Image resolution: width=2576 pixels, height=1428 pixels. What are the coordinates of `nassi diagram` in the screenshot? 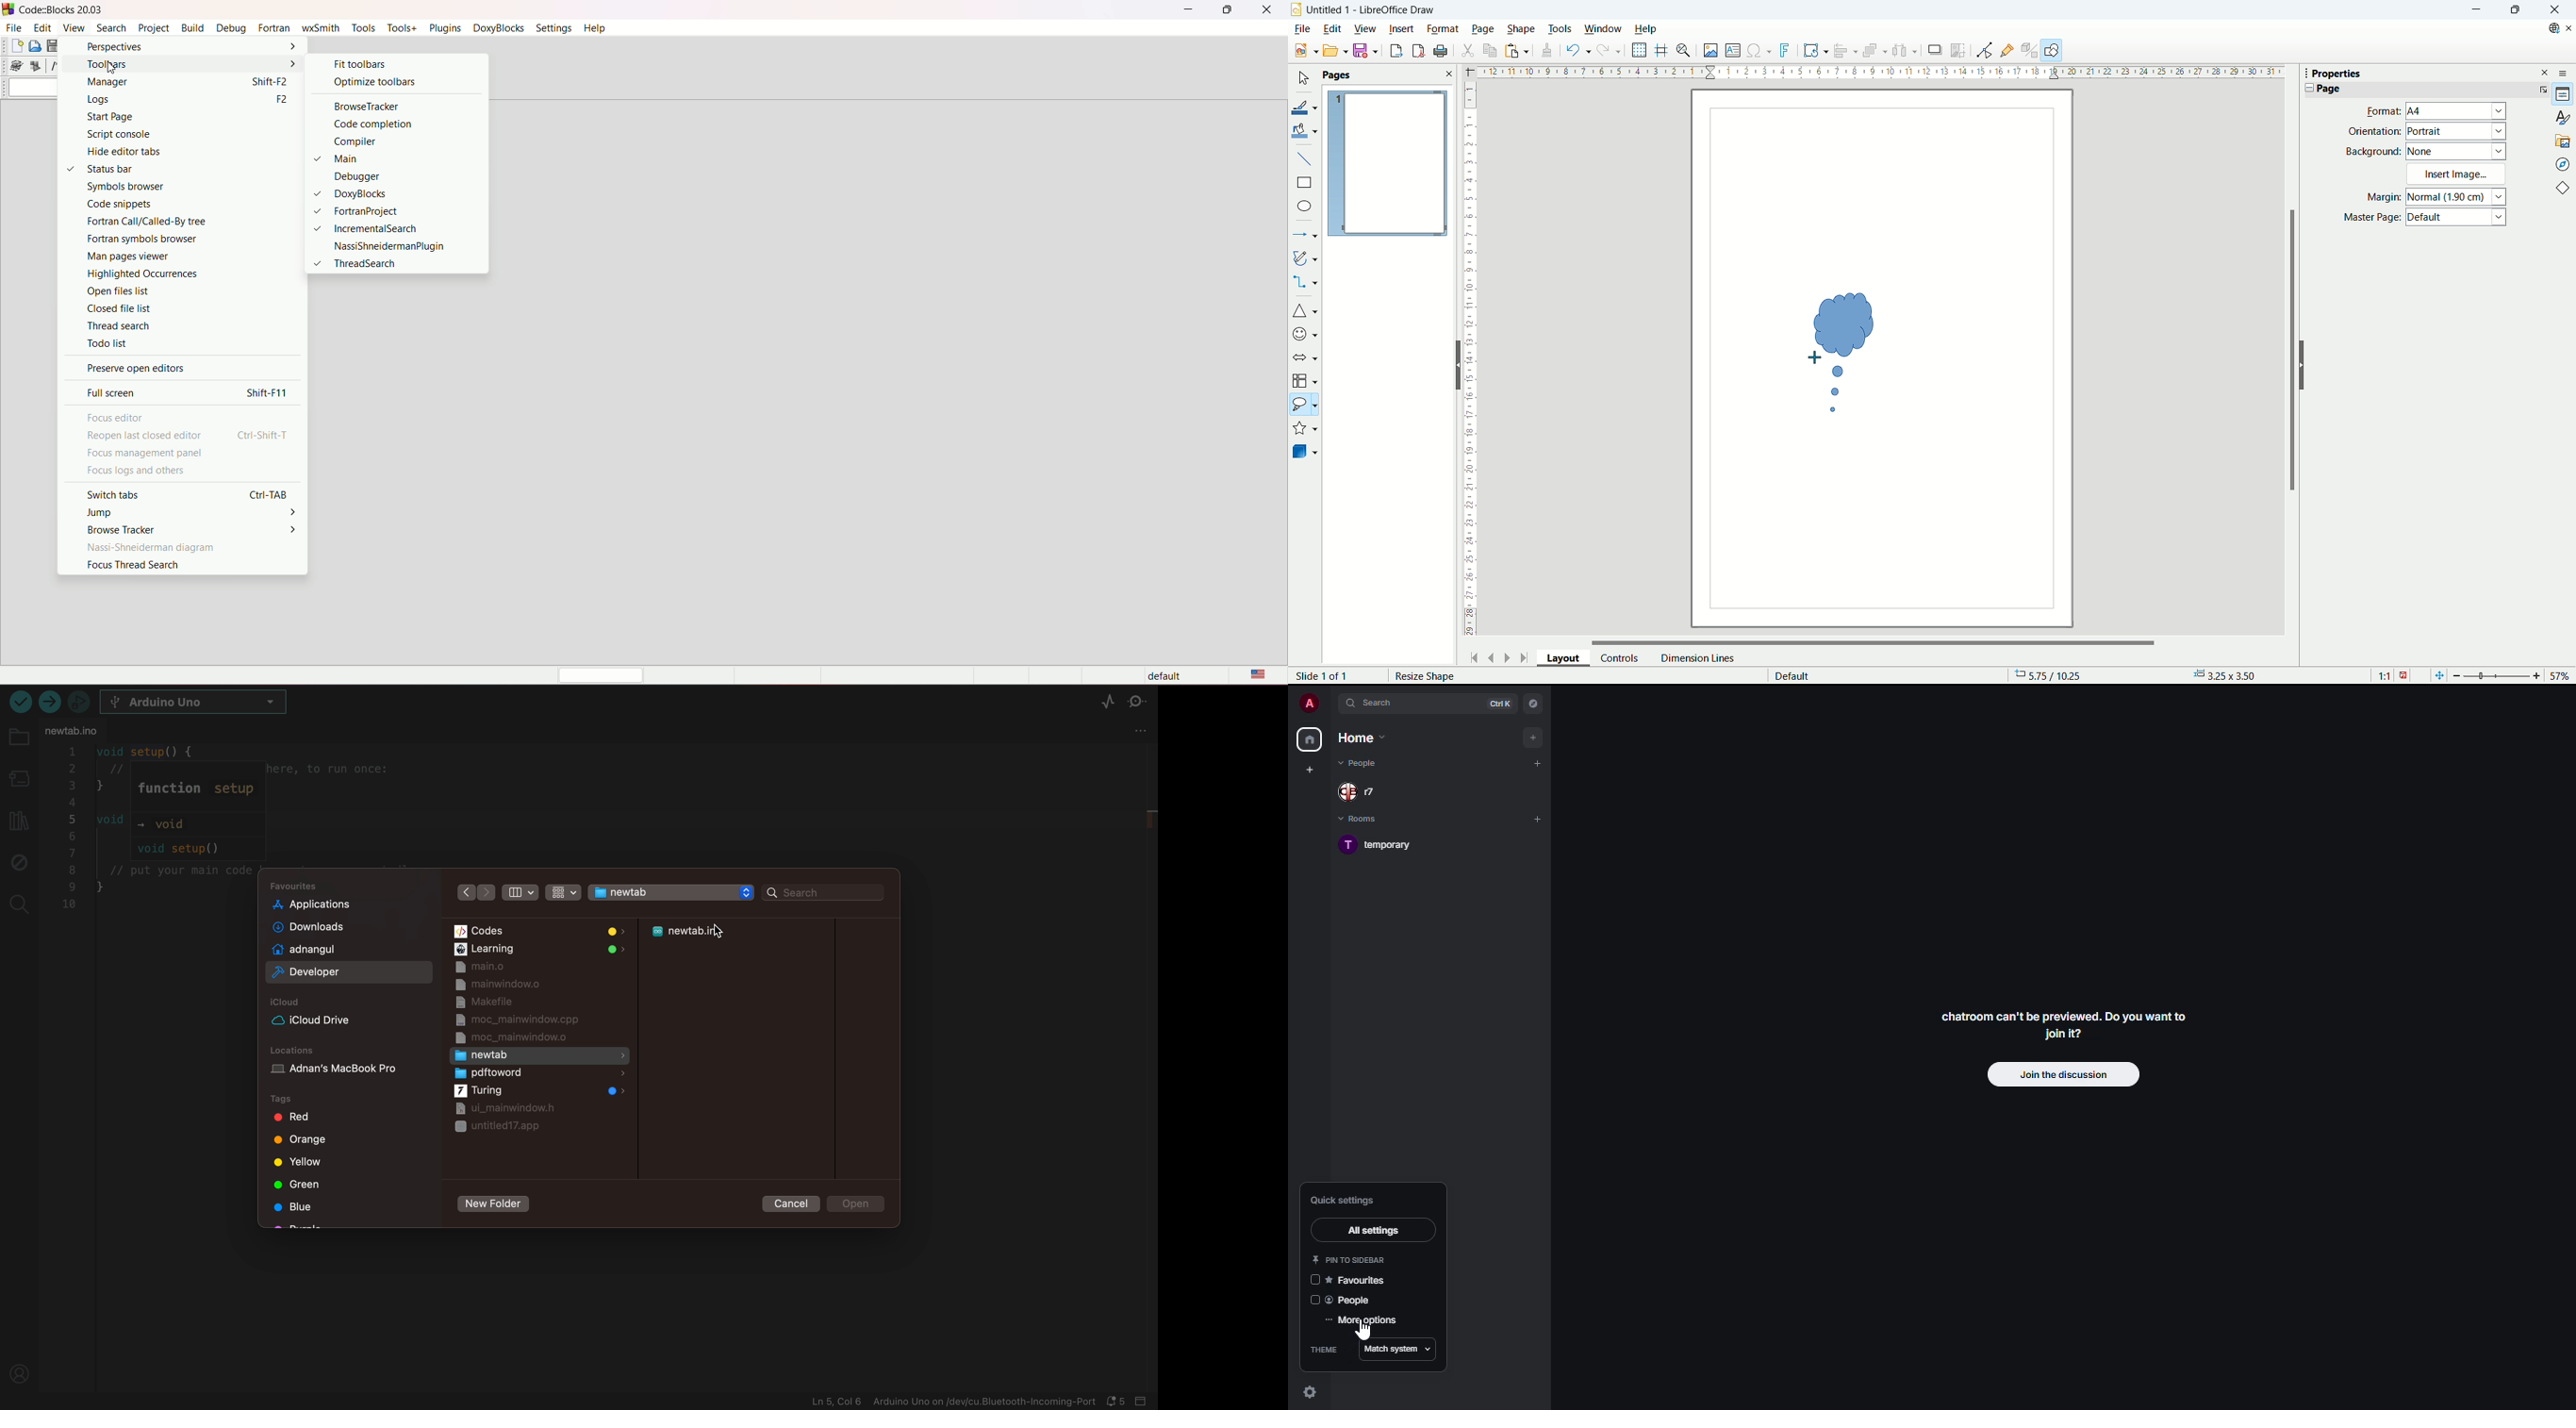 It's located at (154, 547).